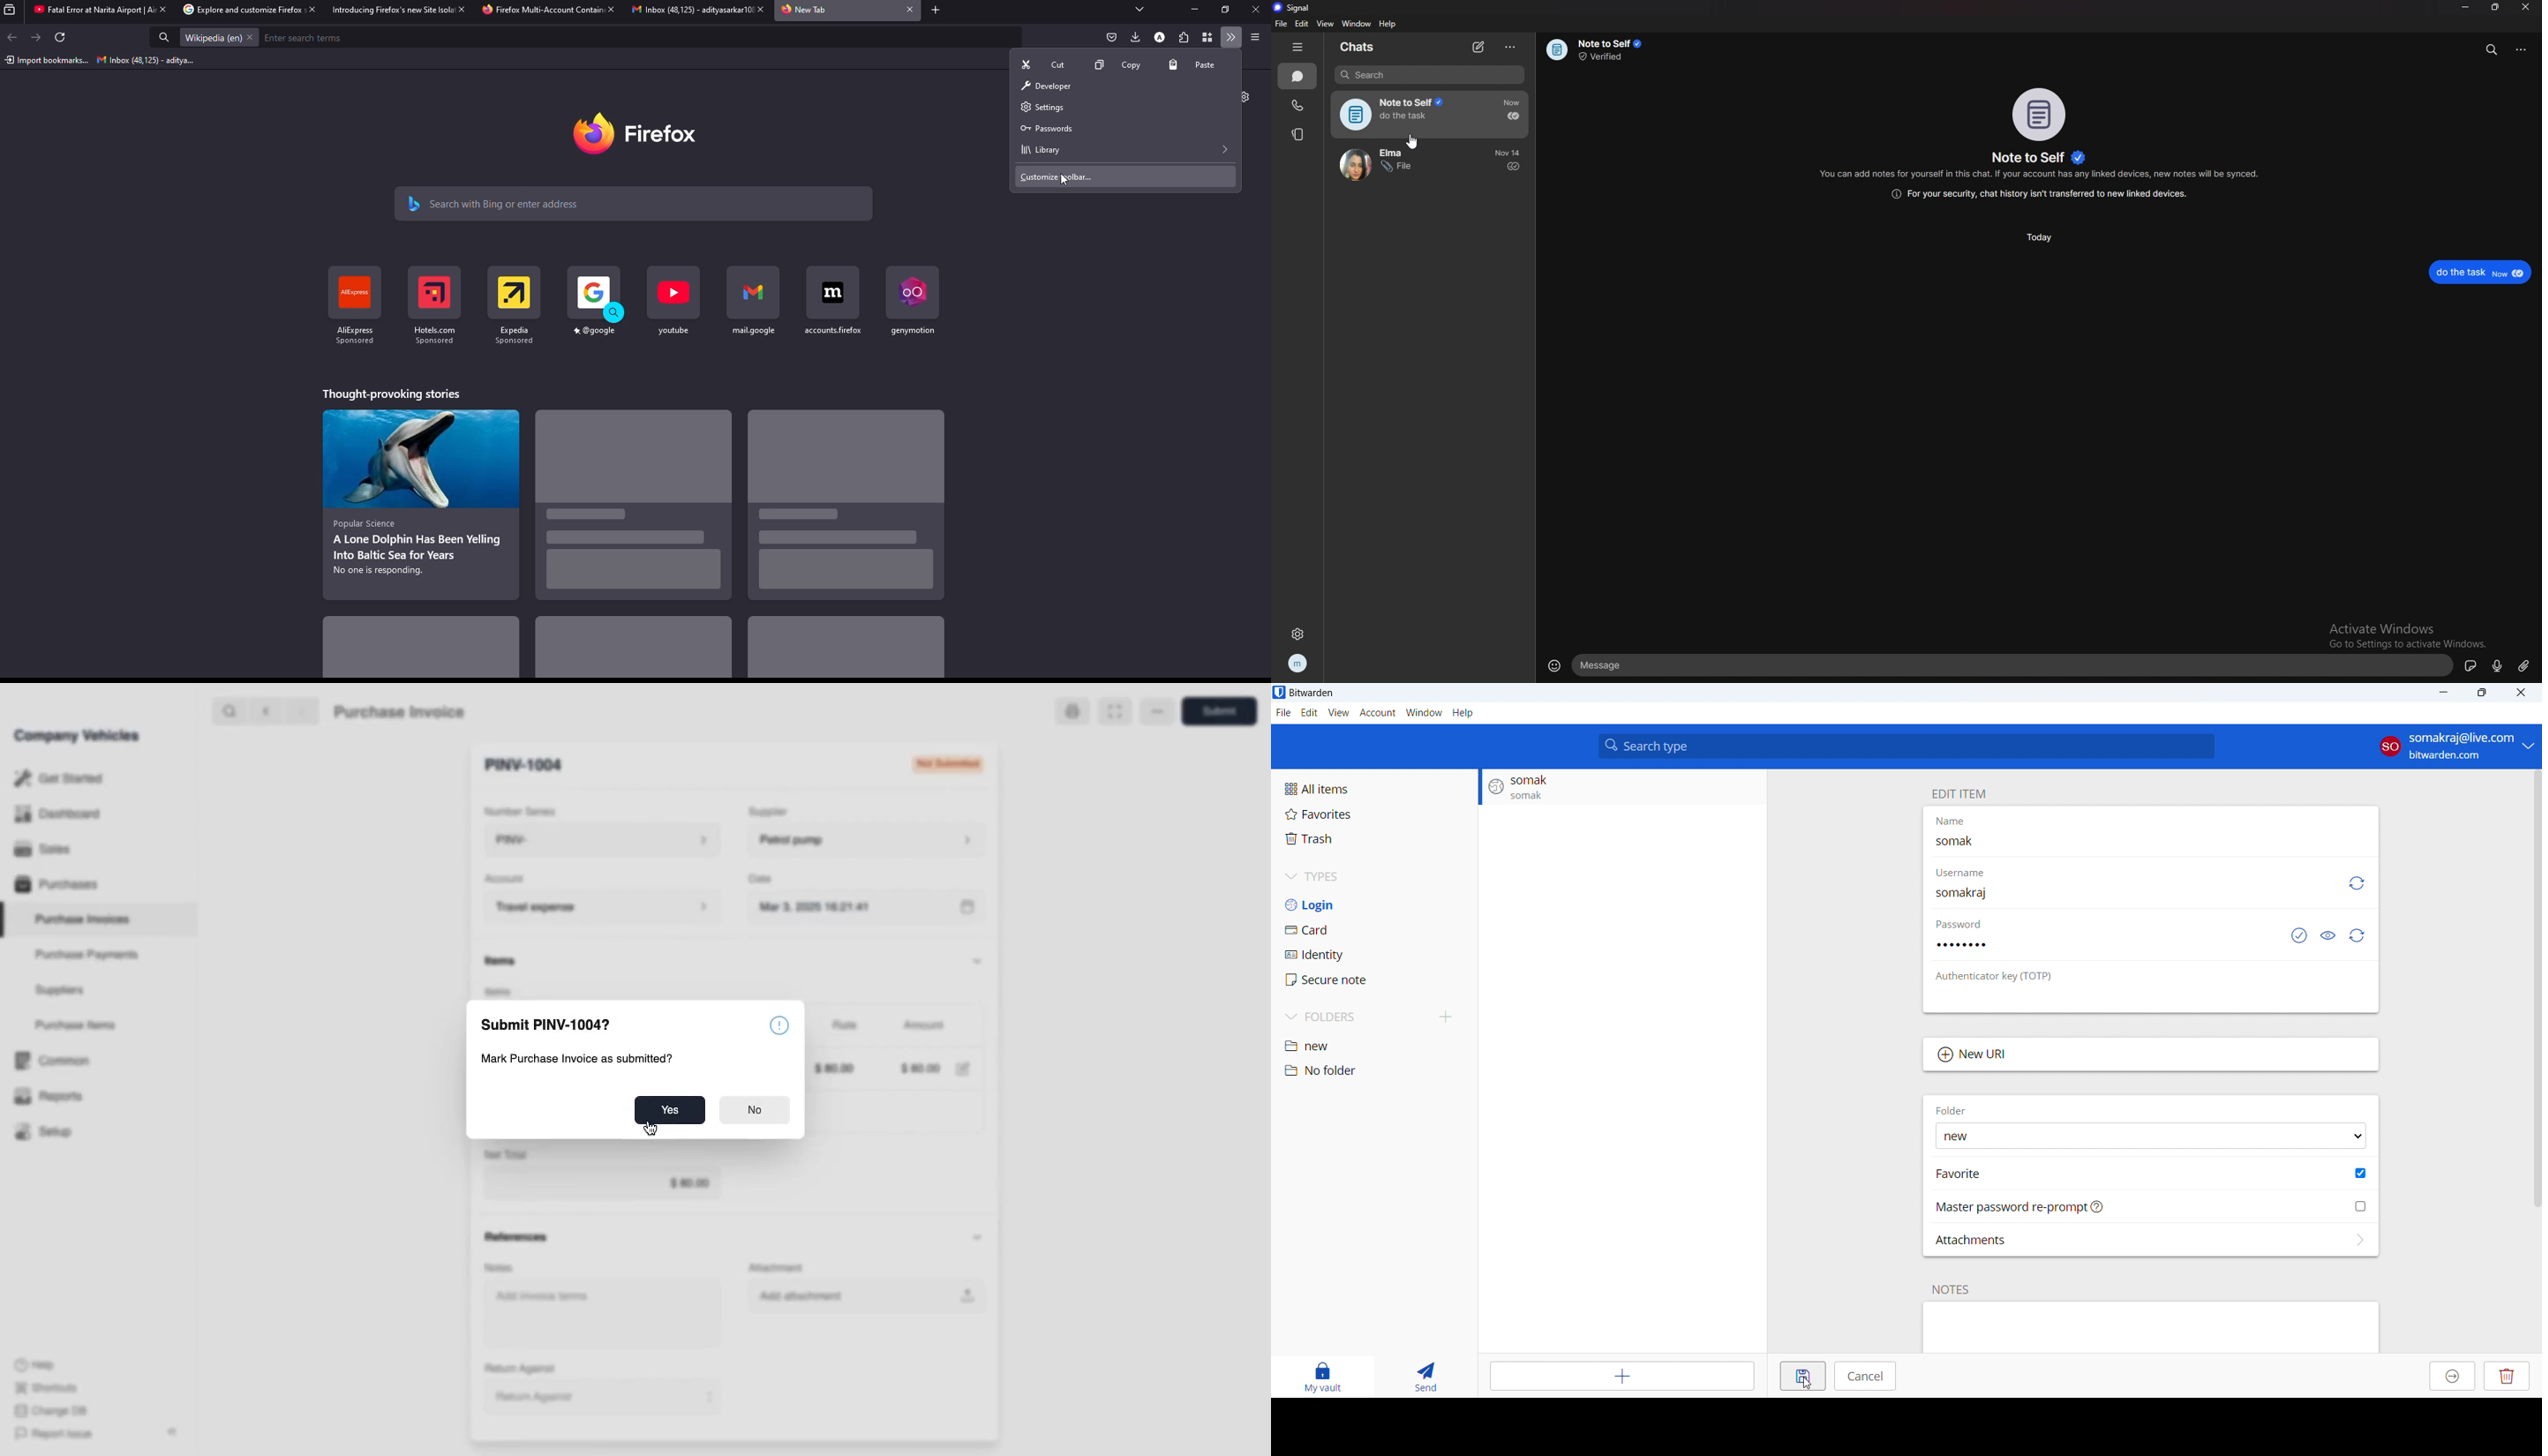  Describe the element at coordinates (1232, 38) in the screenshot. I see `more tools` at that location.